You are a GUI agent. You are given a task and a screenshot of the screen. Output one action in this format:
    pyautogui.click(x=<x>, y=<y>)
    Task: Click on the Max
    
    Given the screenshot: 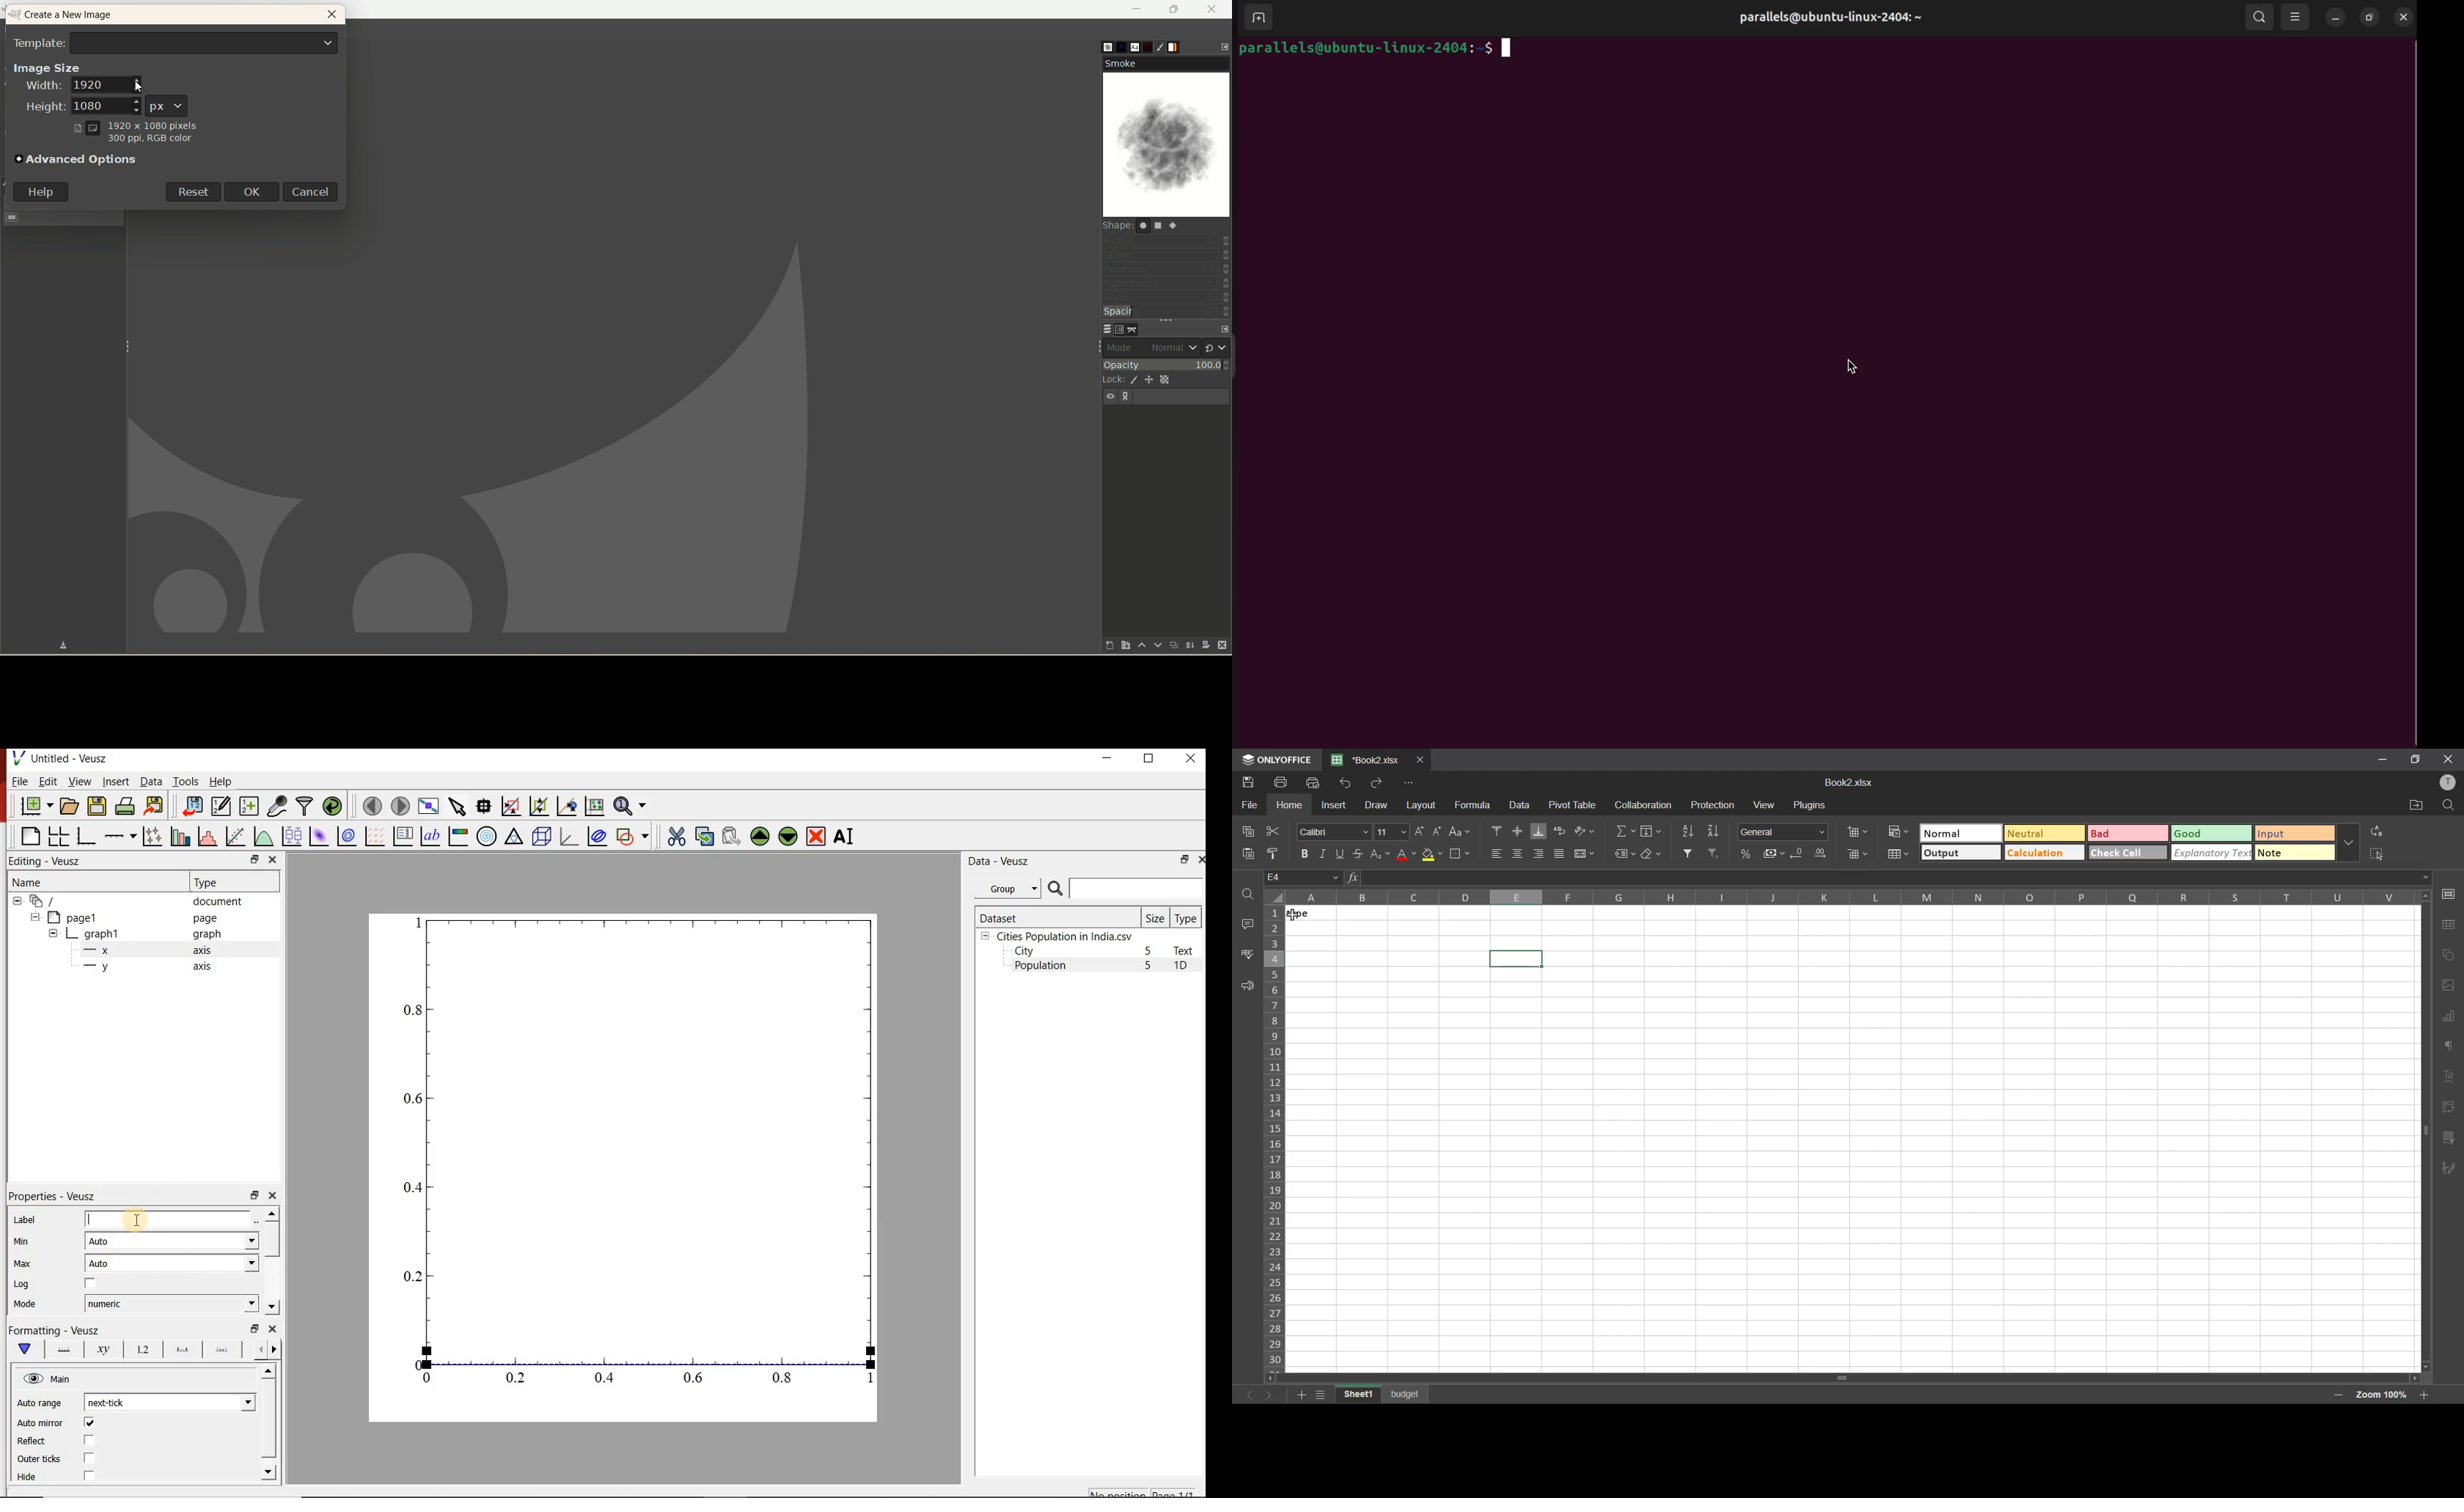 What is the action you would take?
    pyautogui.click(x=22, y=1263)
    